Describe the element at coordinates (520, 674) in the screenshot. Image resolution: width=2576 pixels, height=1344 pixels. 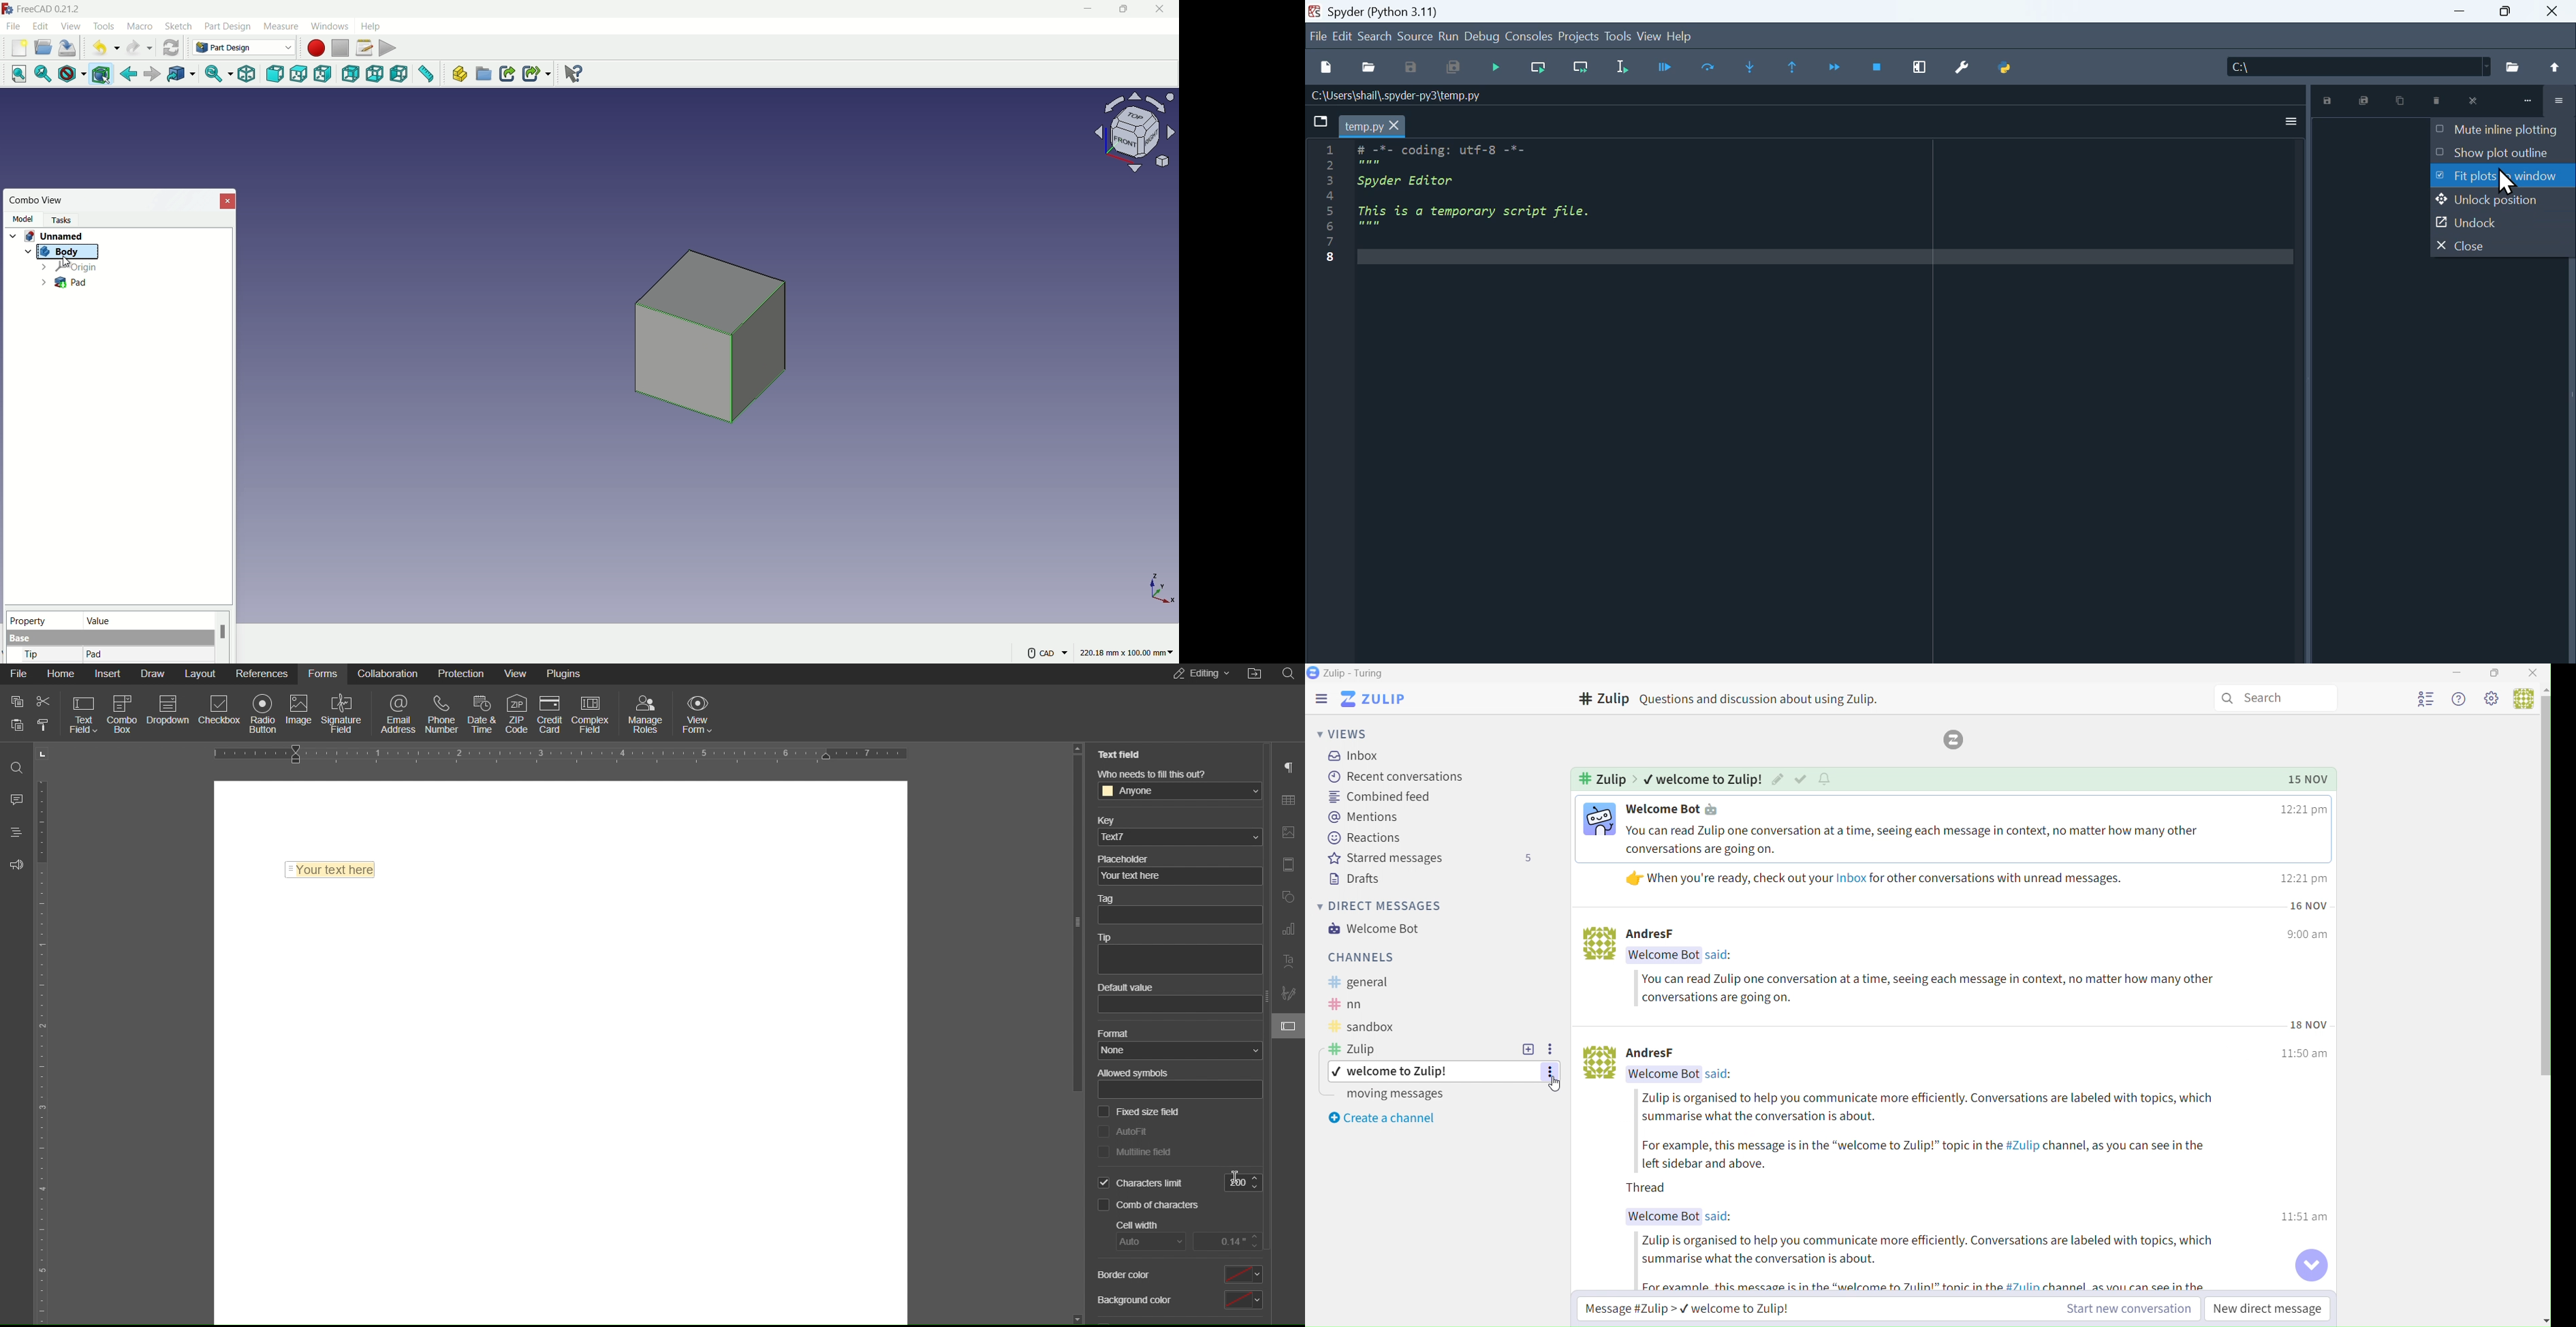
I see `View` at that location.